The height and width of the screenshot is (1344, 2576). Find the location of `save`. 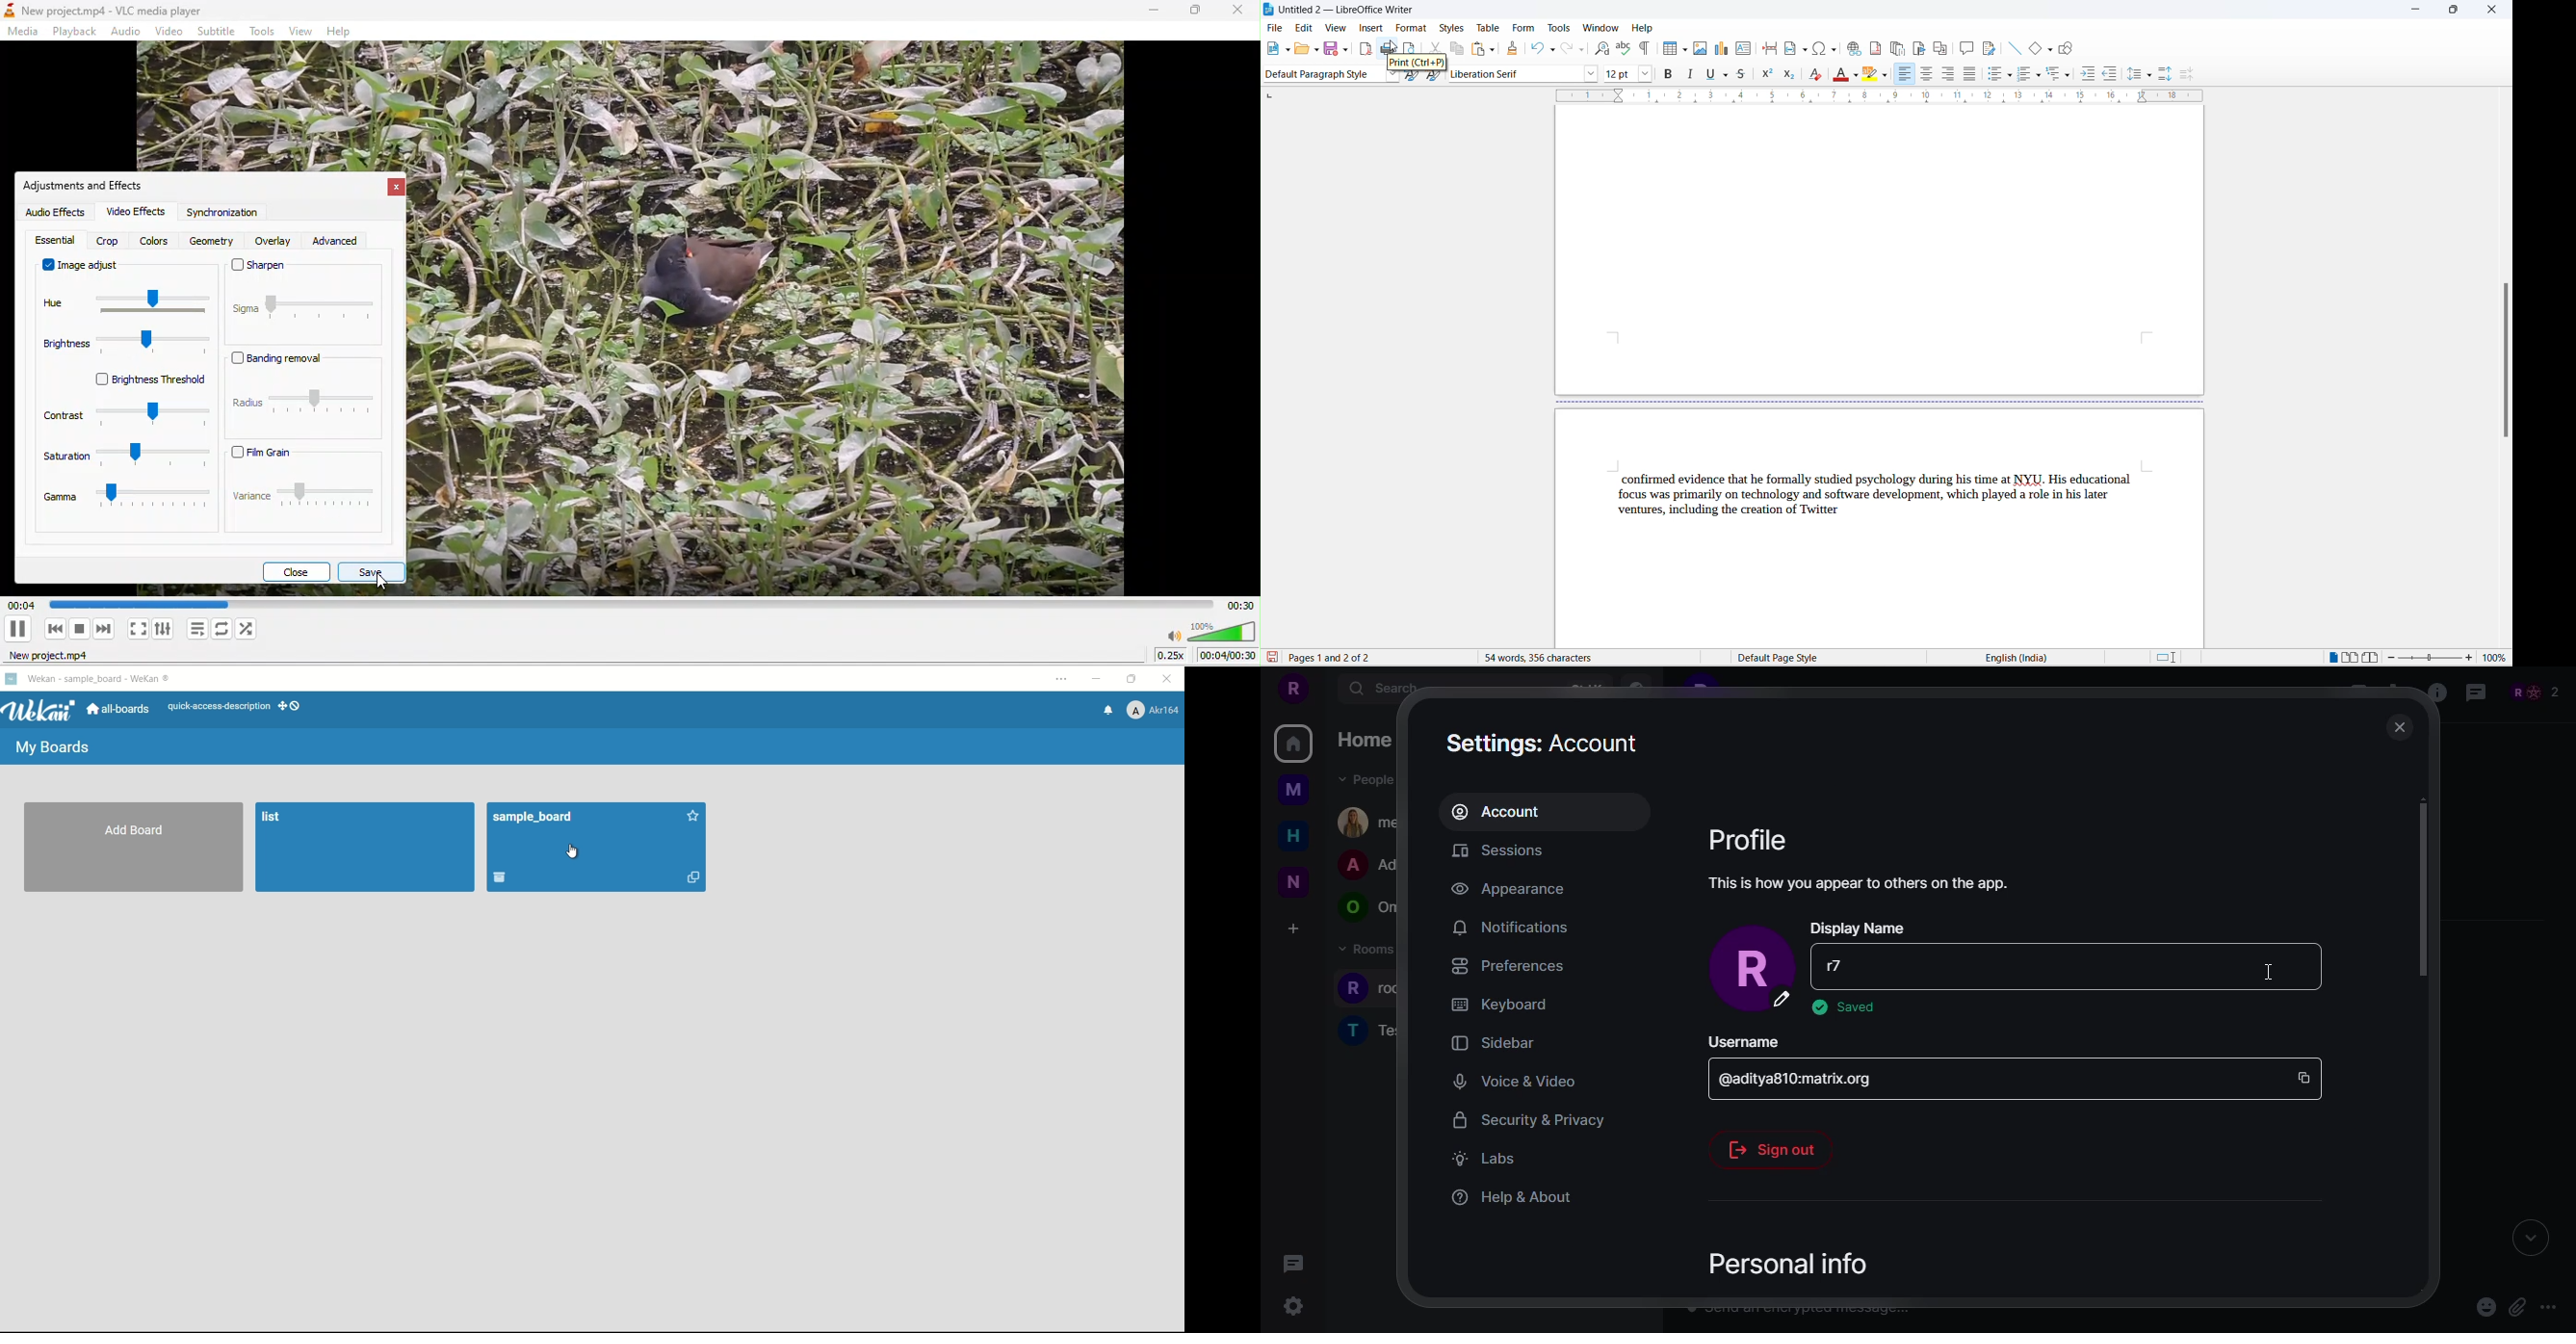

save is located at coordinates (1331, 50).